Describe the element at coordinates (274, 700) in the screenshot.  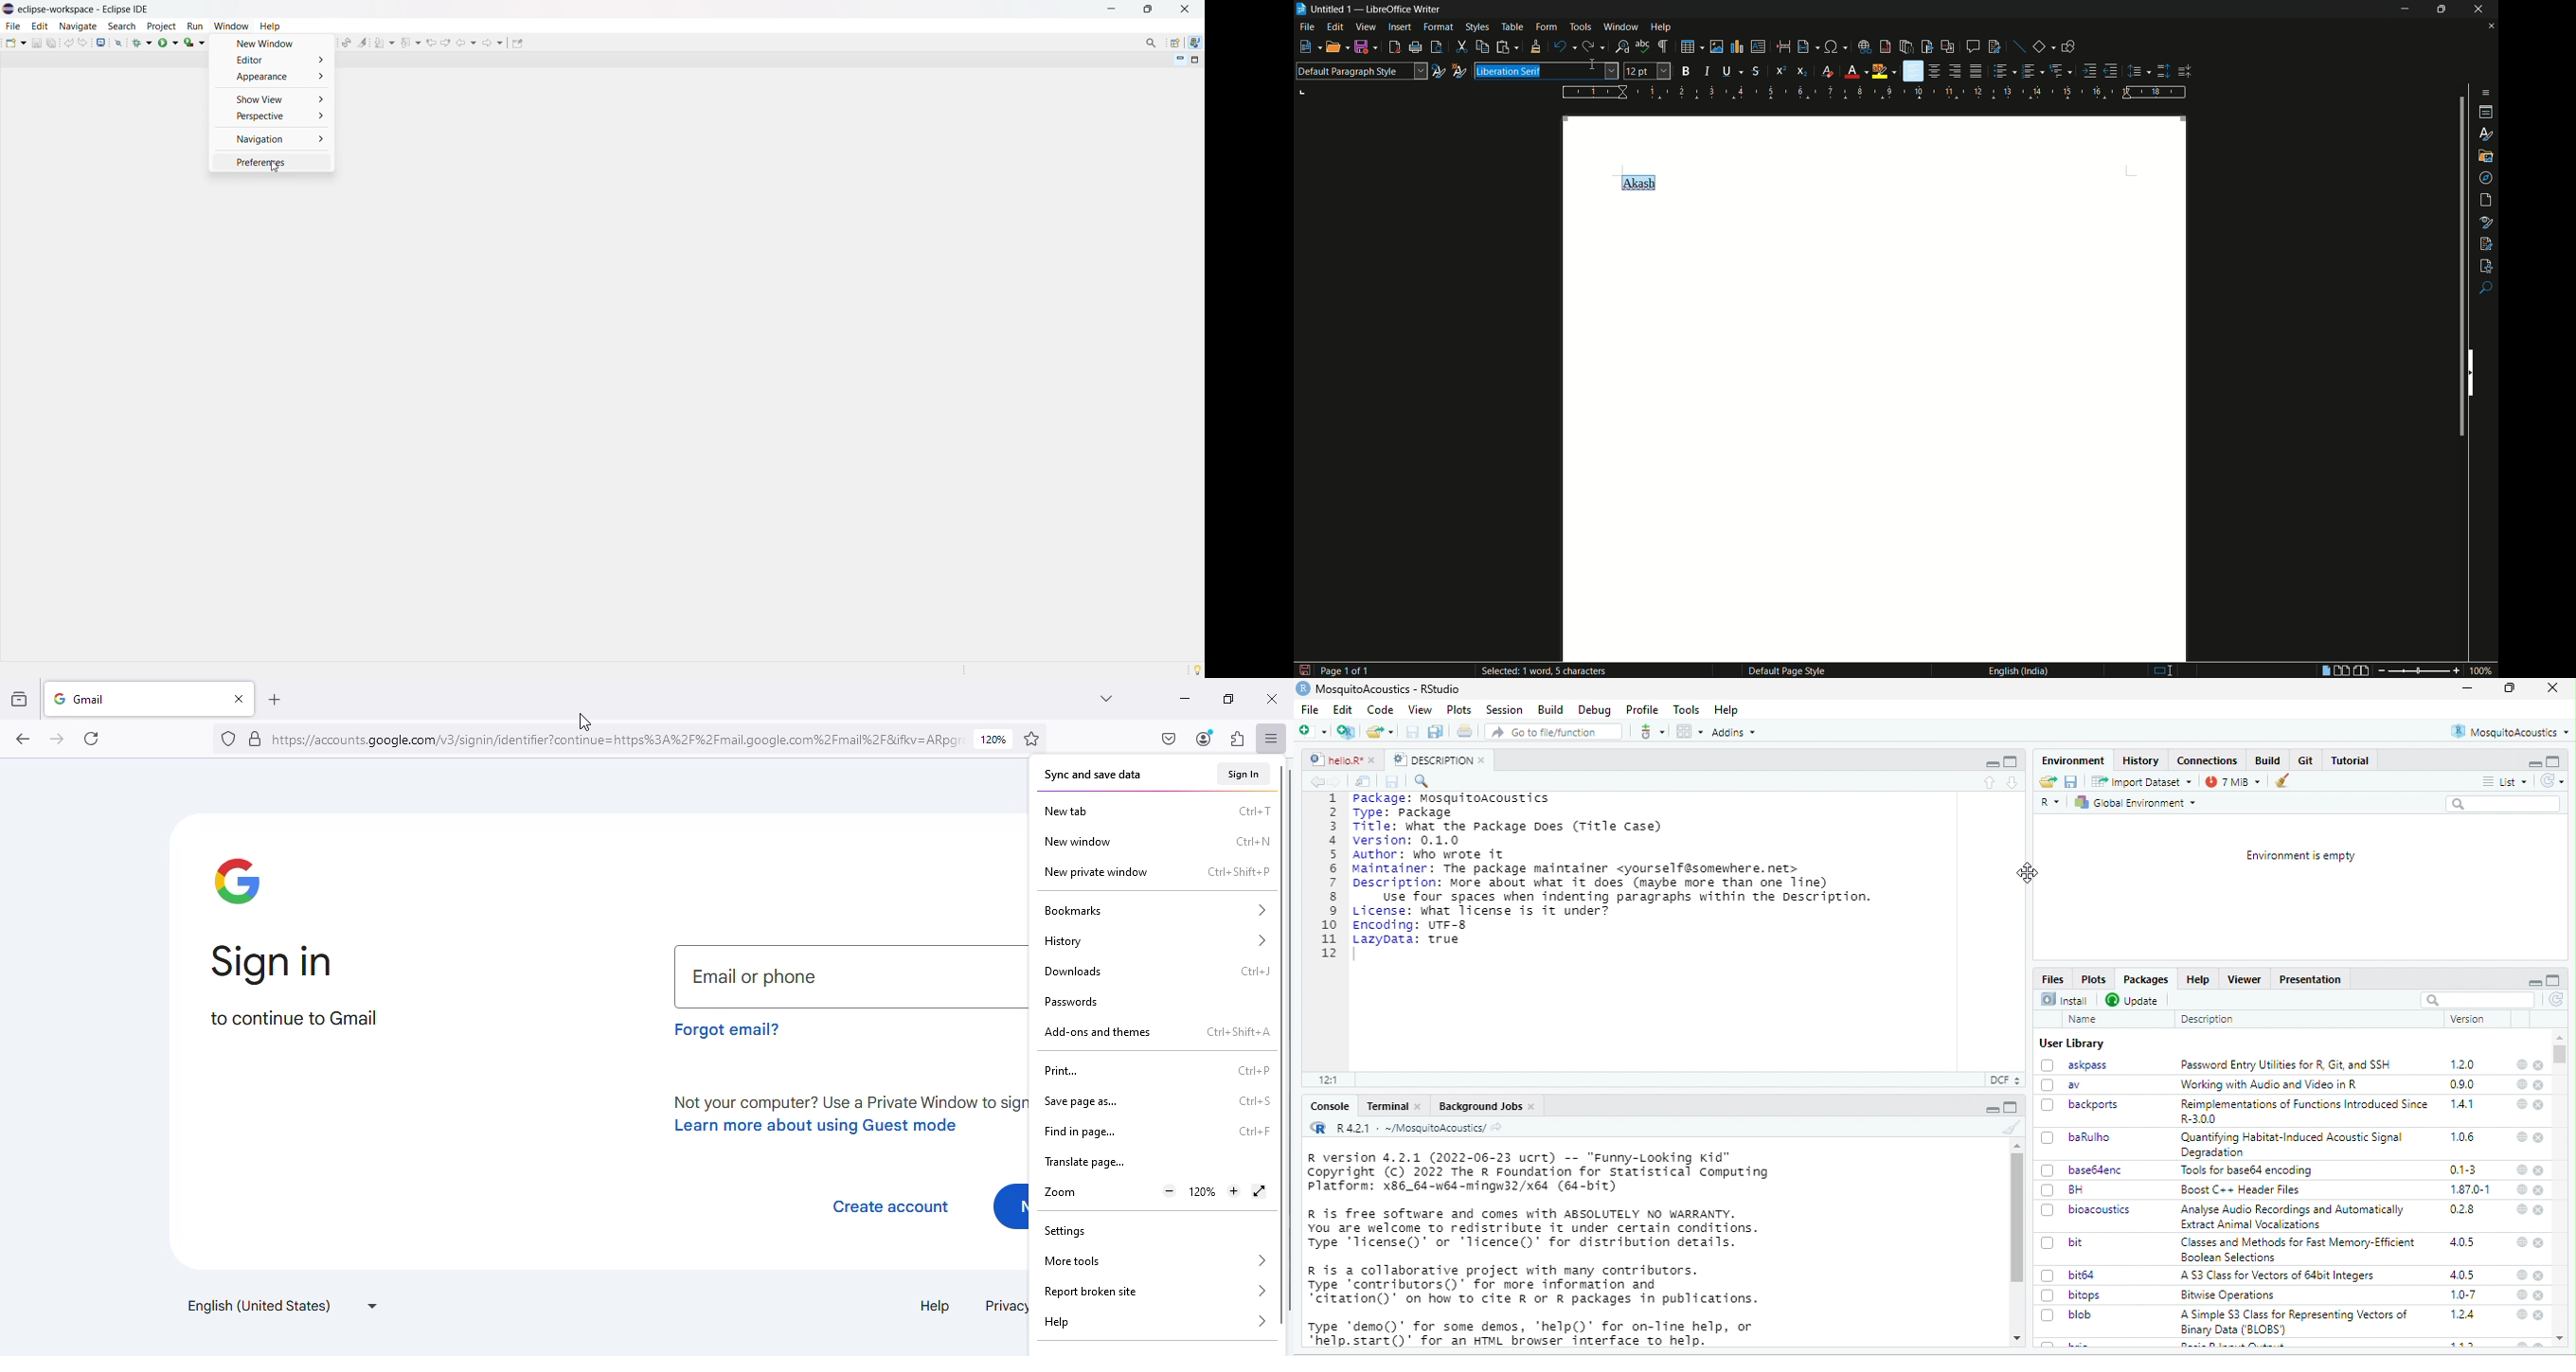
I see `open a new tab` at that location.